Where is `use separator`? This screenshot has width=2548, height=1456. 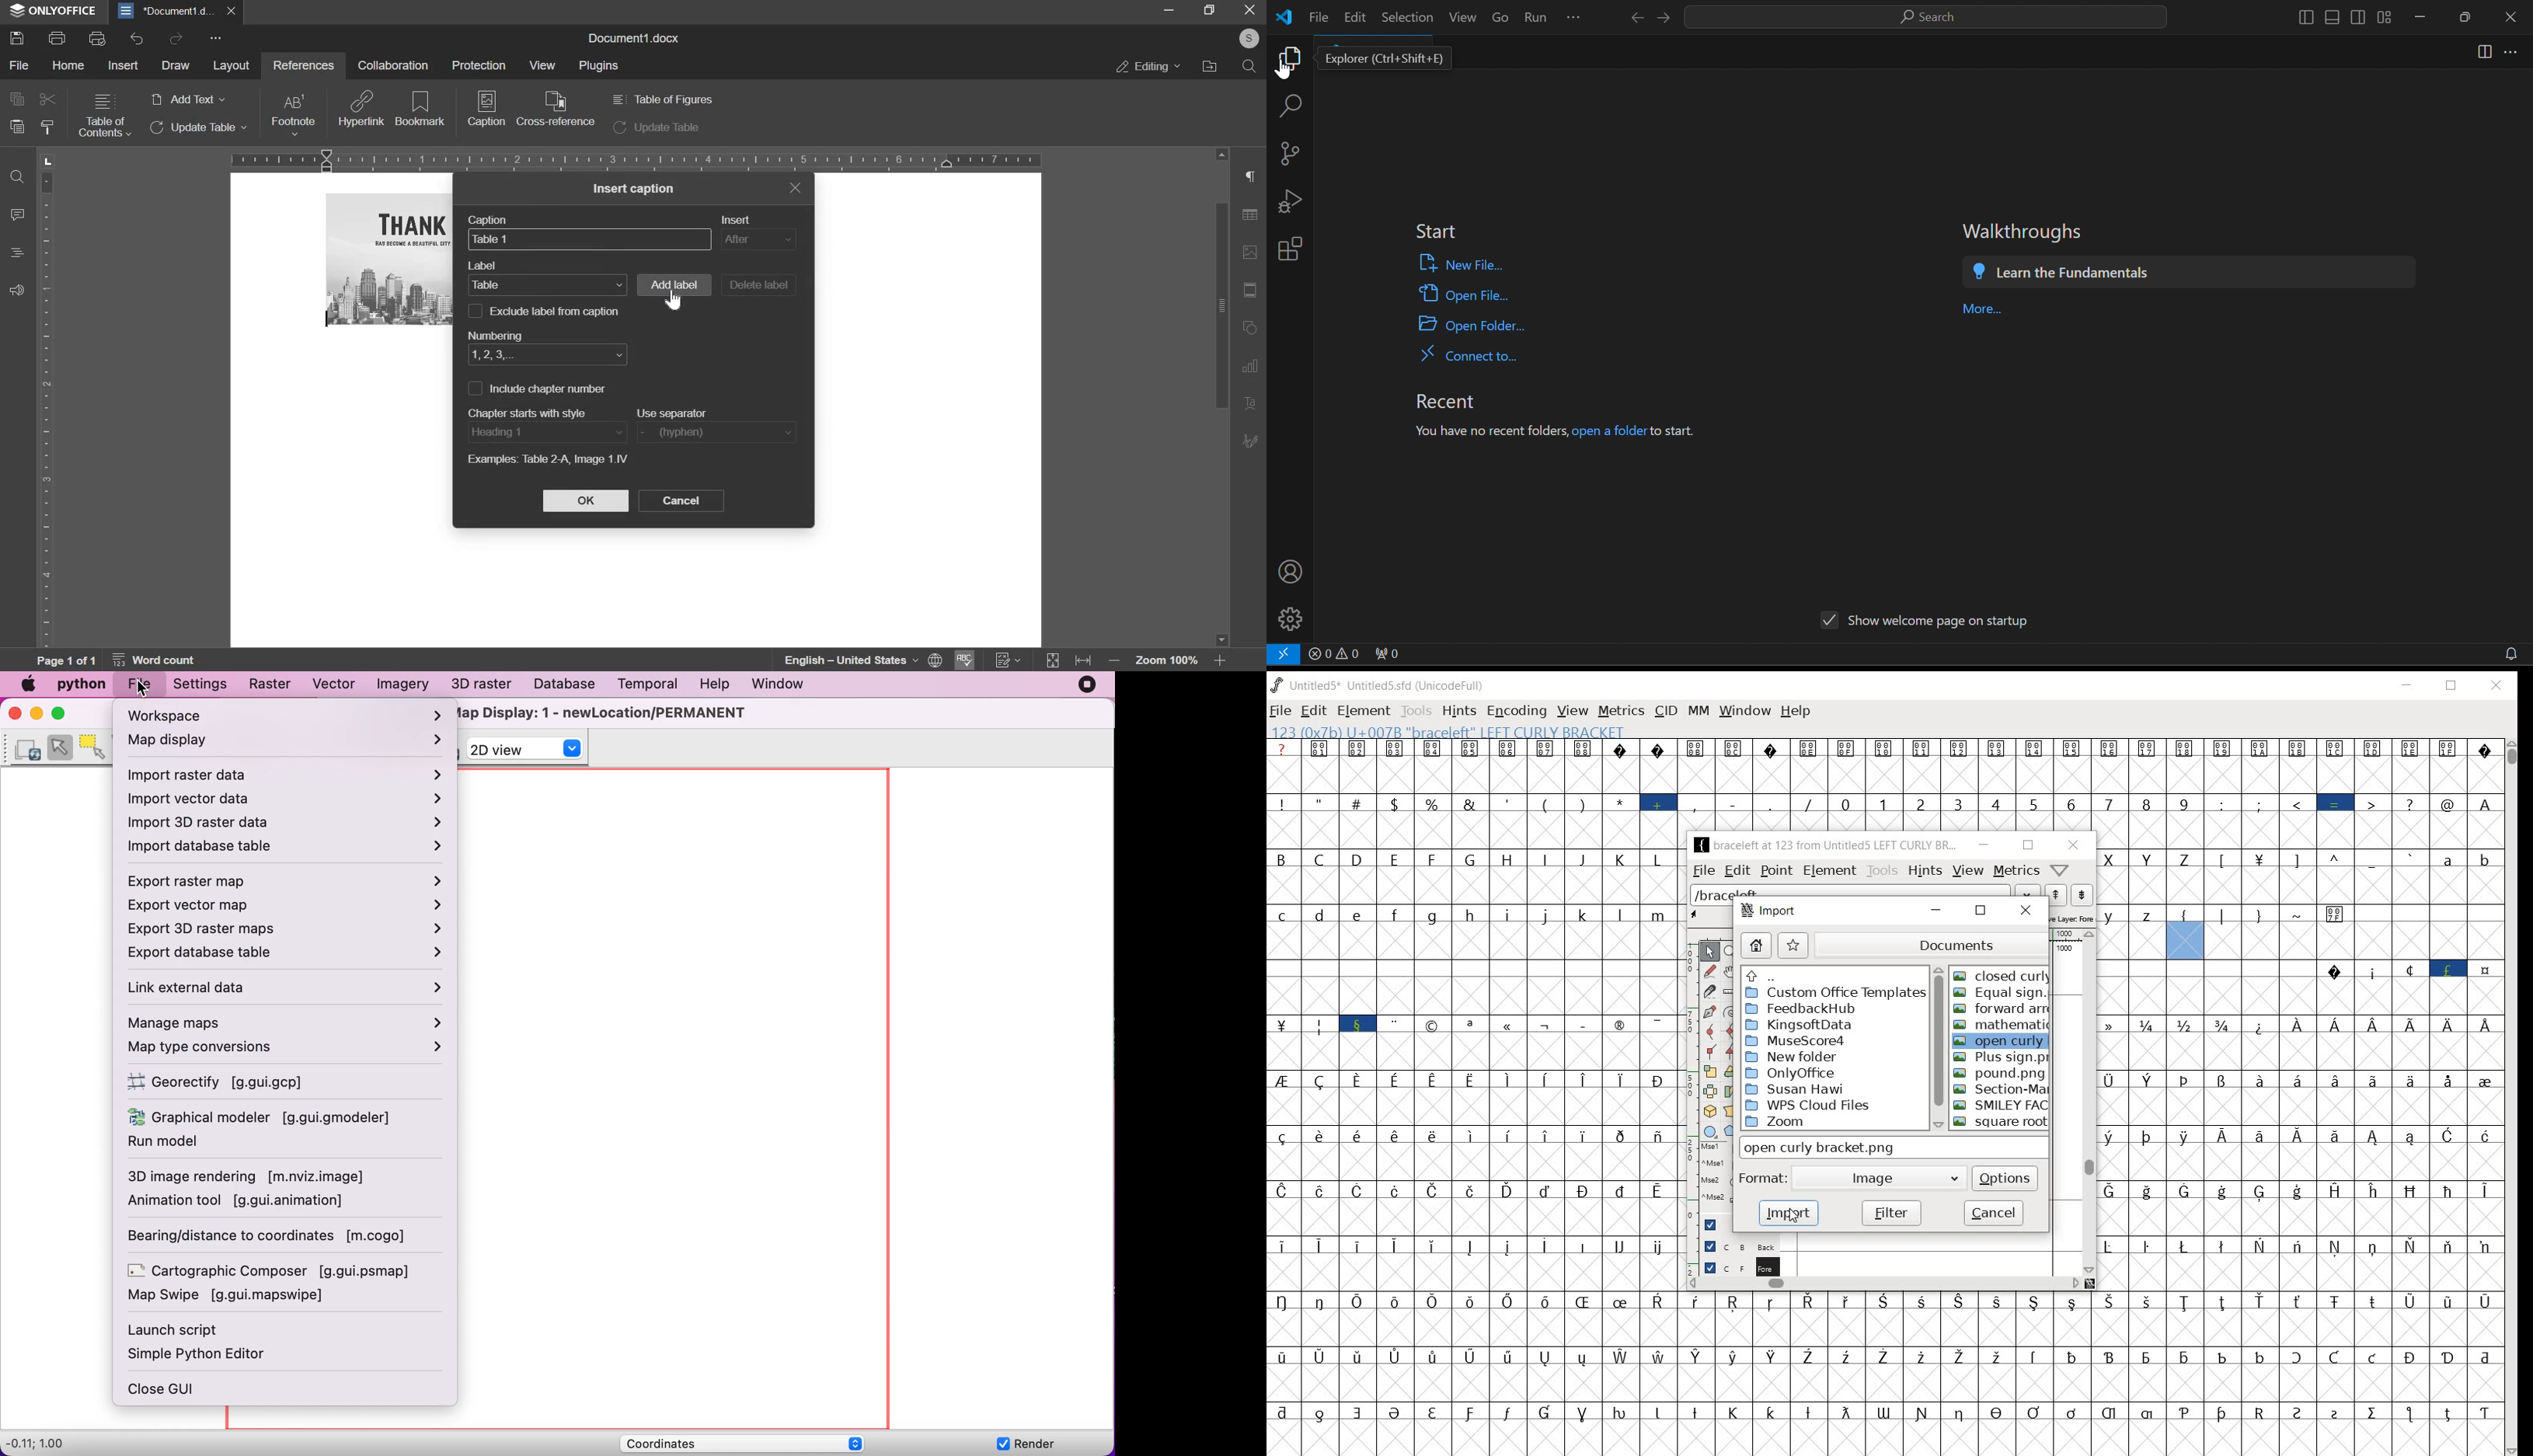 use separator is located at coordinates (715, 433).